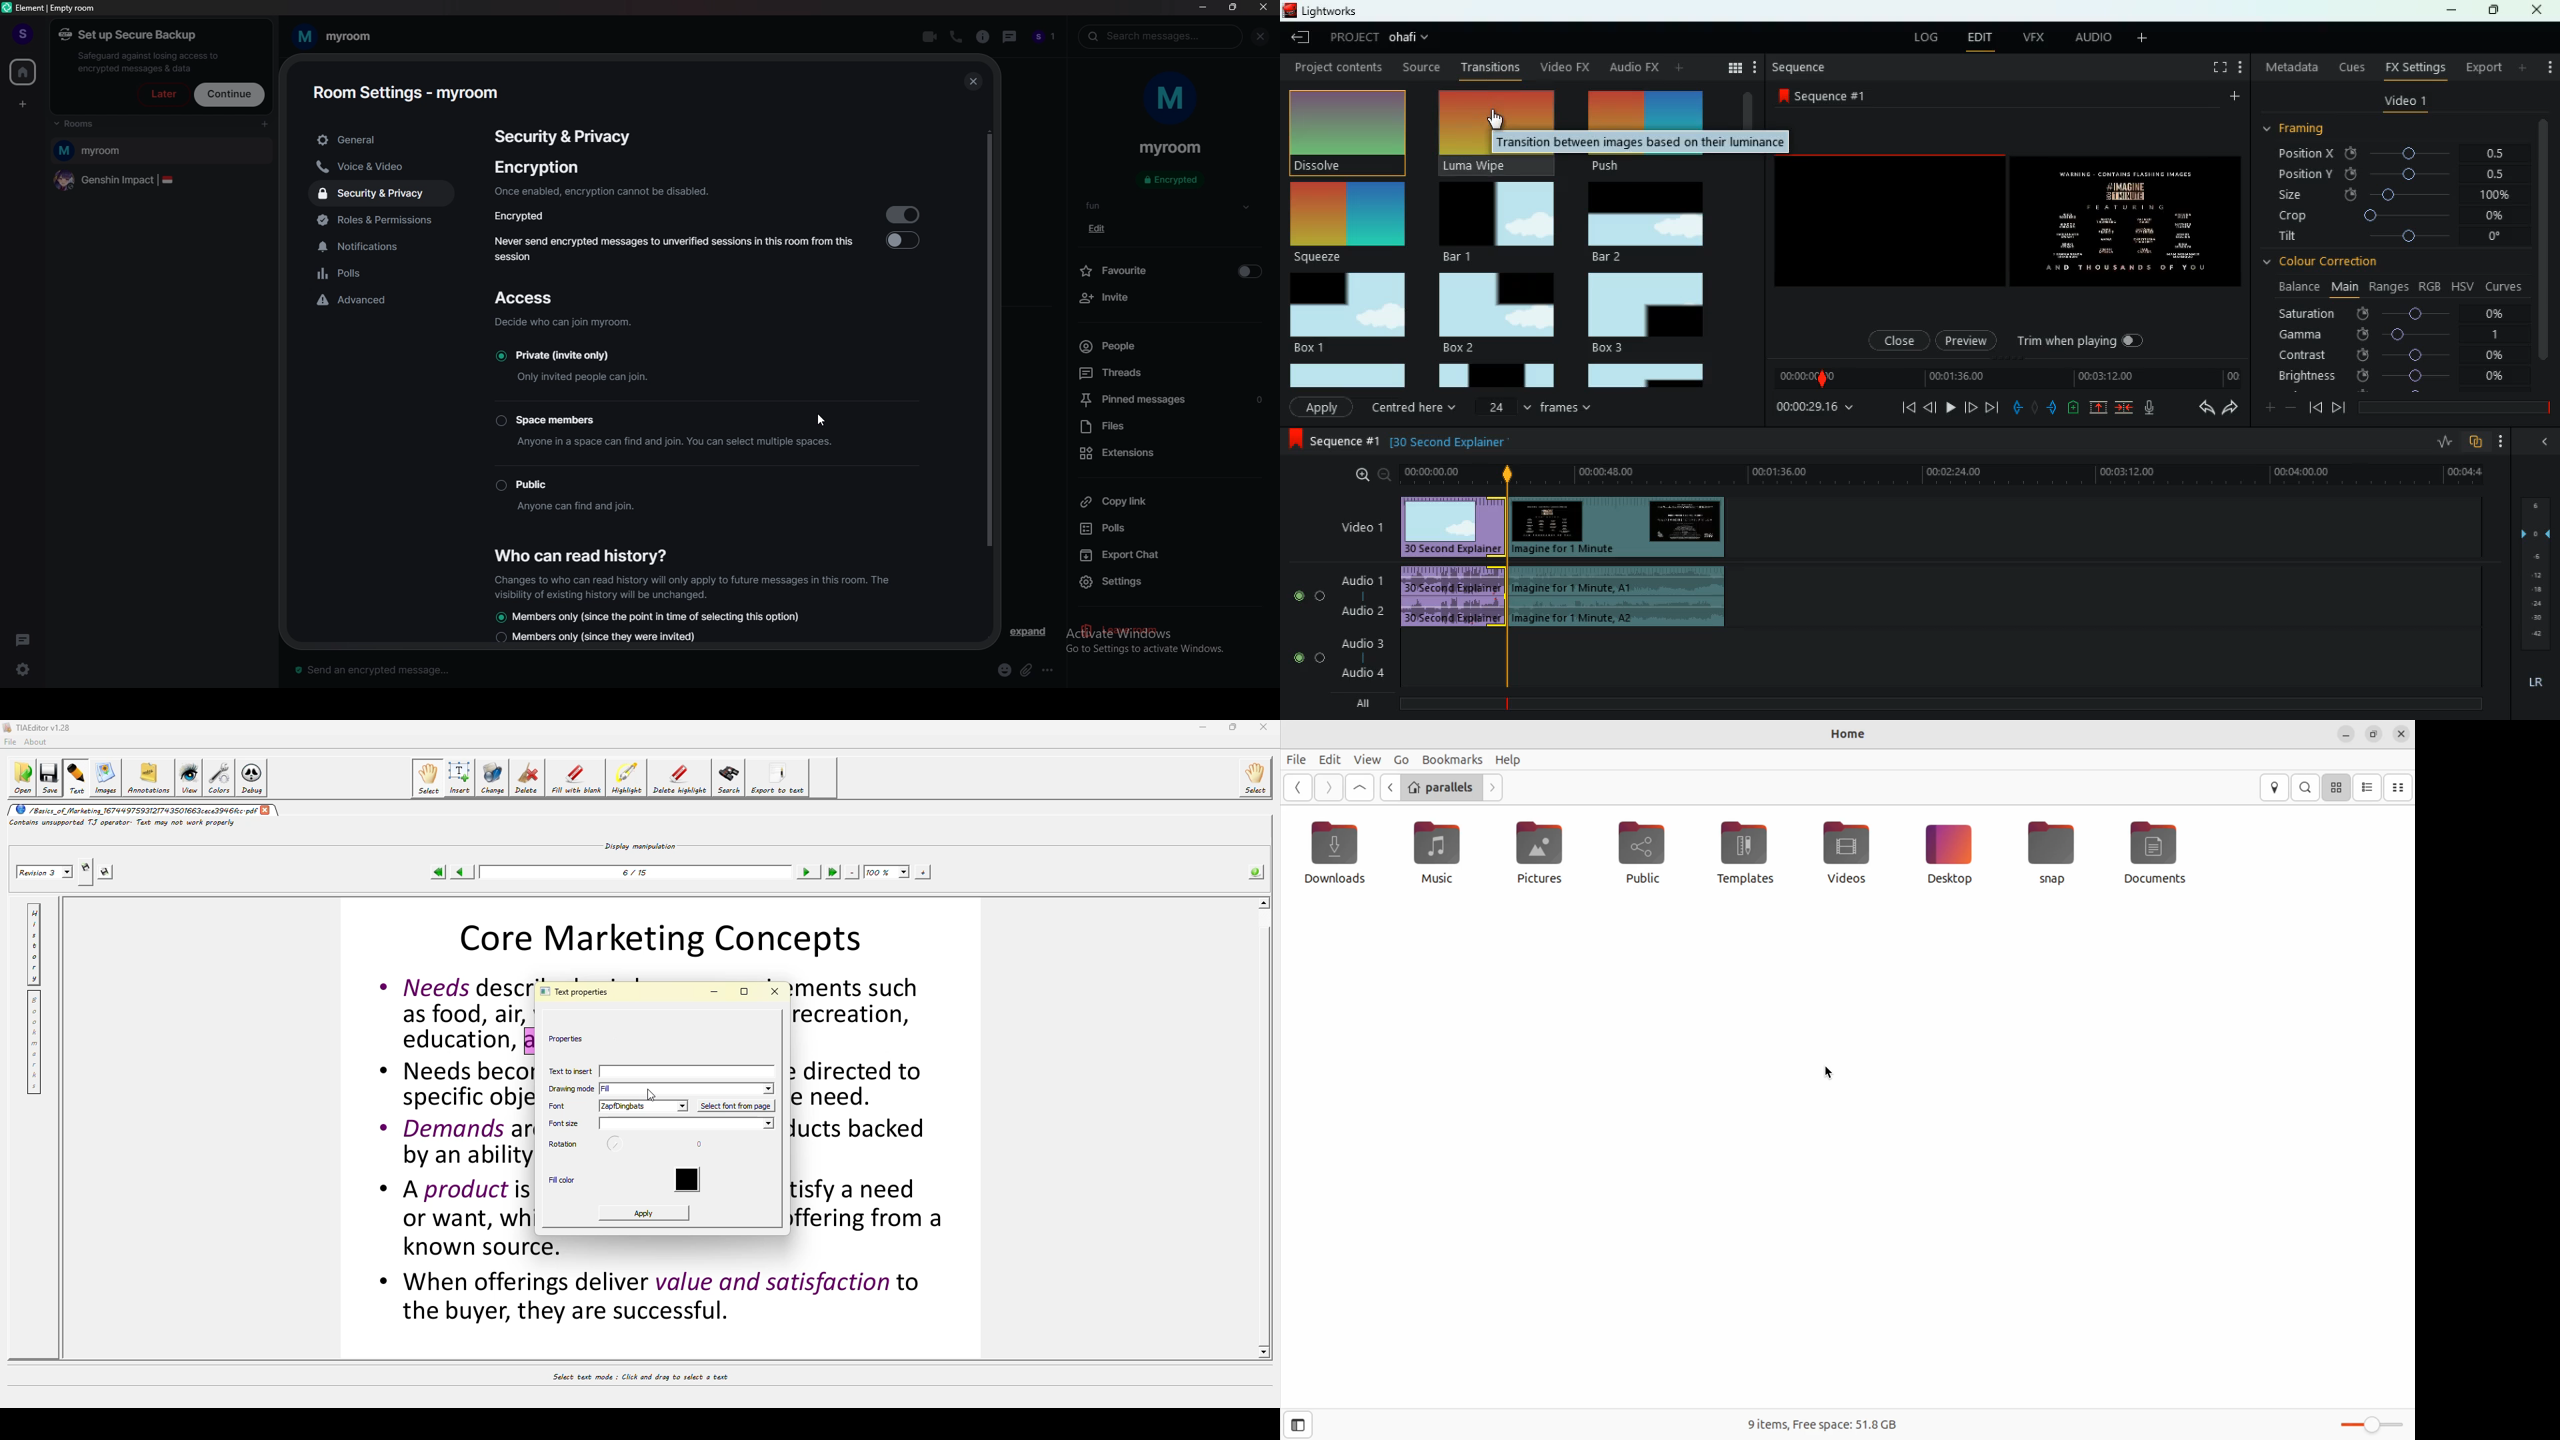  I want to click on back, so click(2202, 409).